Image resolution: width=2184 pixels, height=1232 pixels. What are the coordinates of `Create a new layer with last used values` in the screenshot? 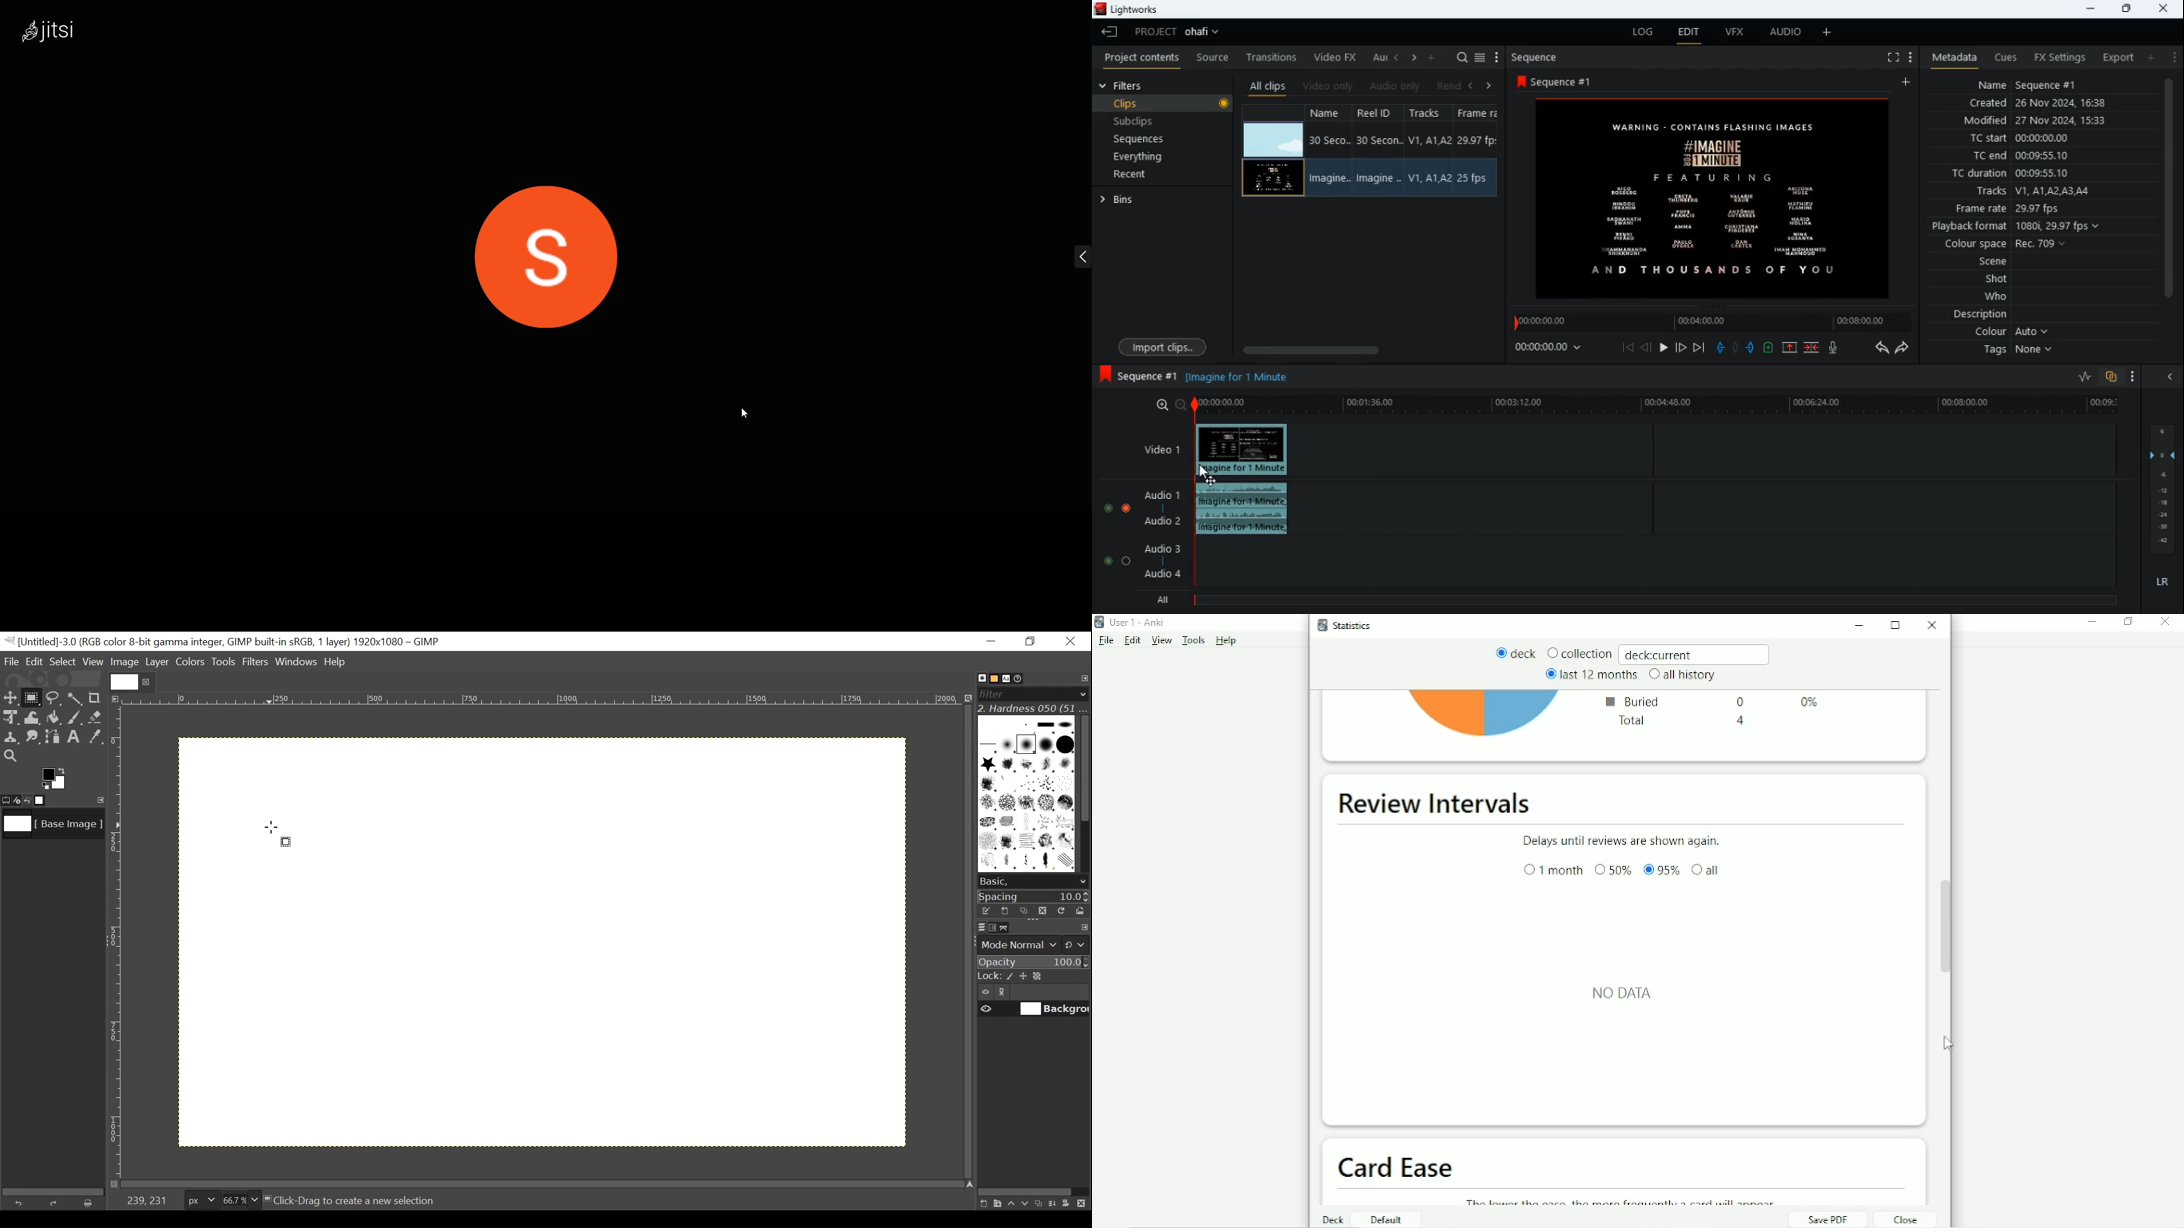 It's located at (982, 1204).